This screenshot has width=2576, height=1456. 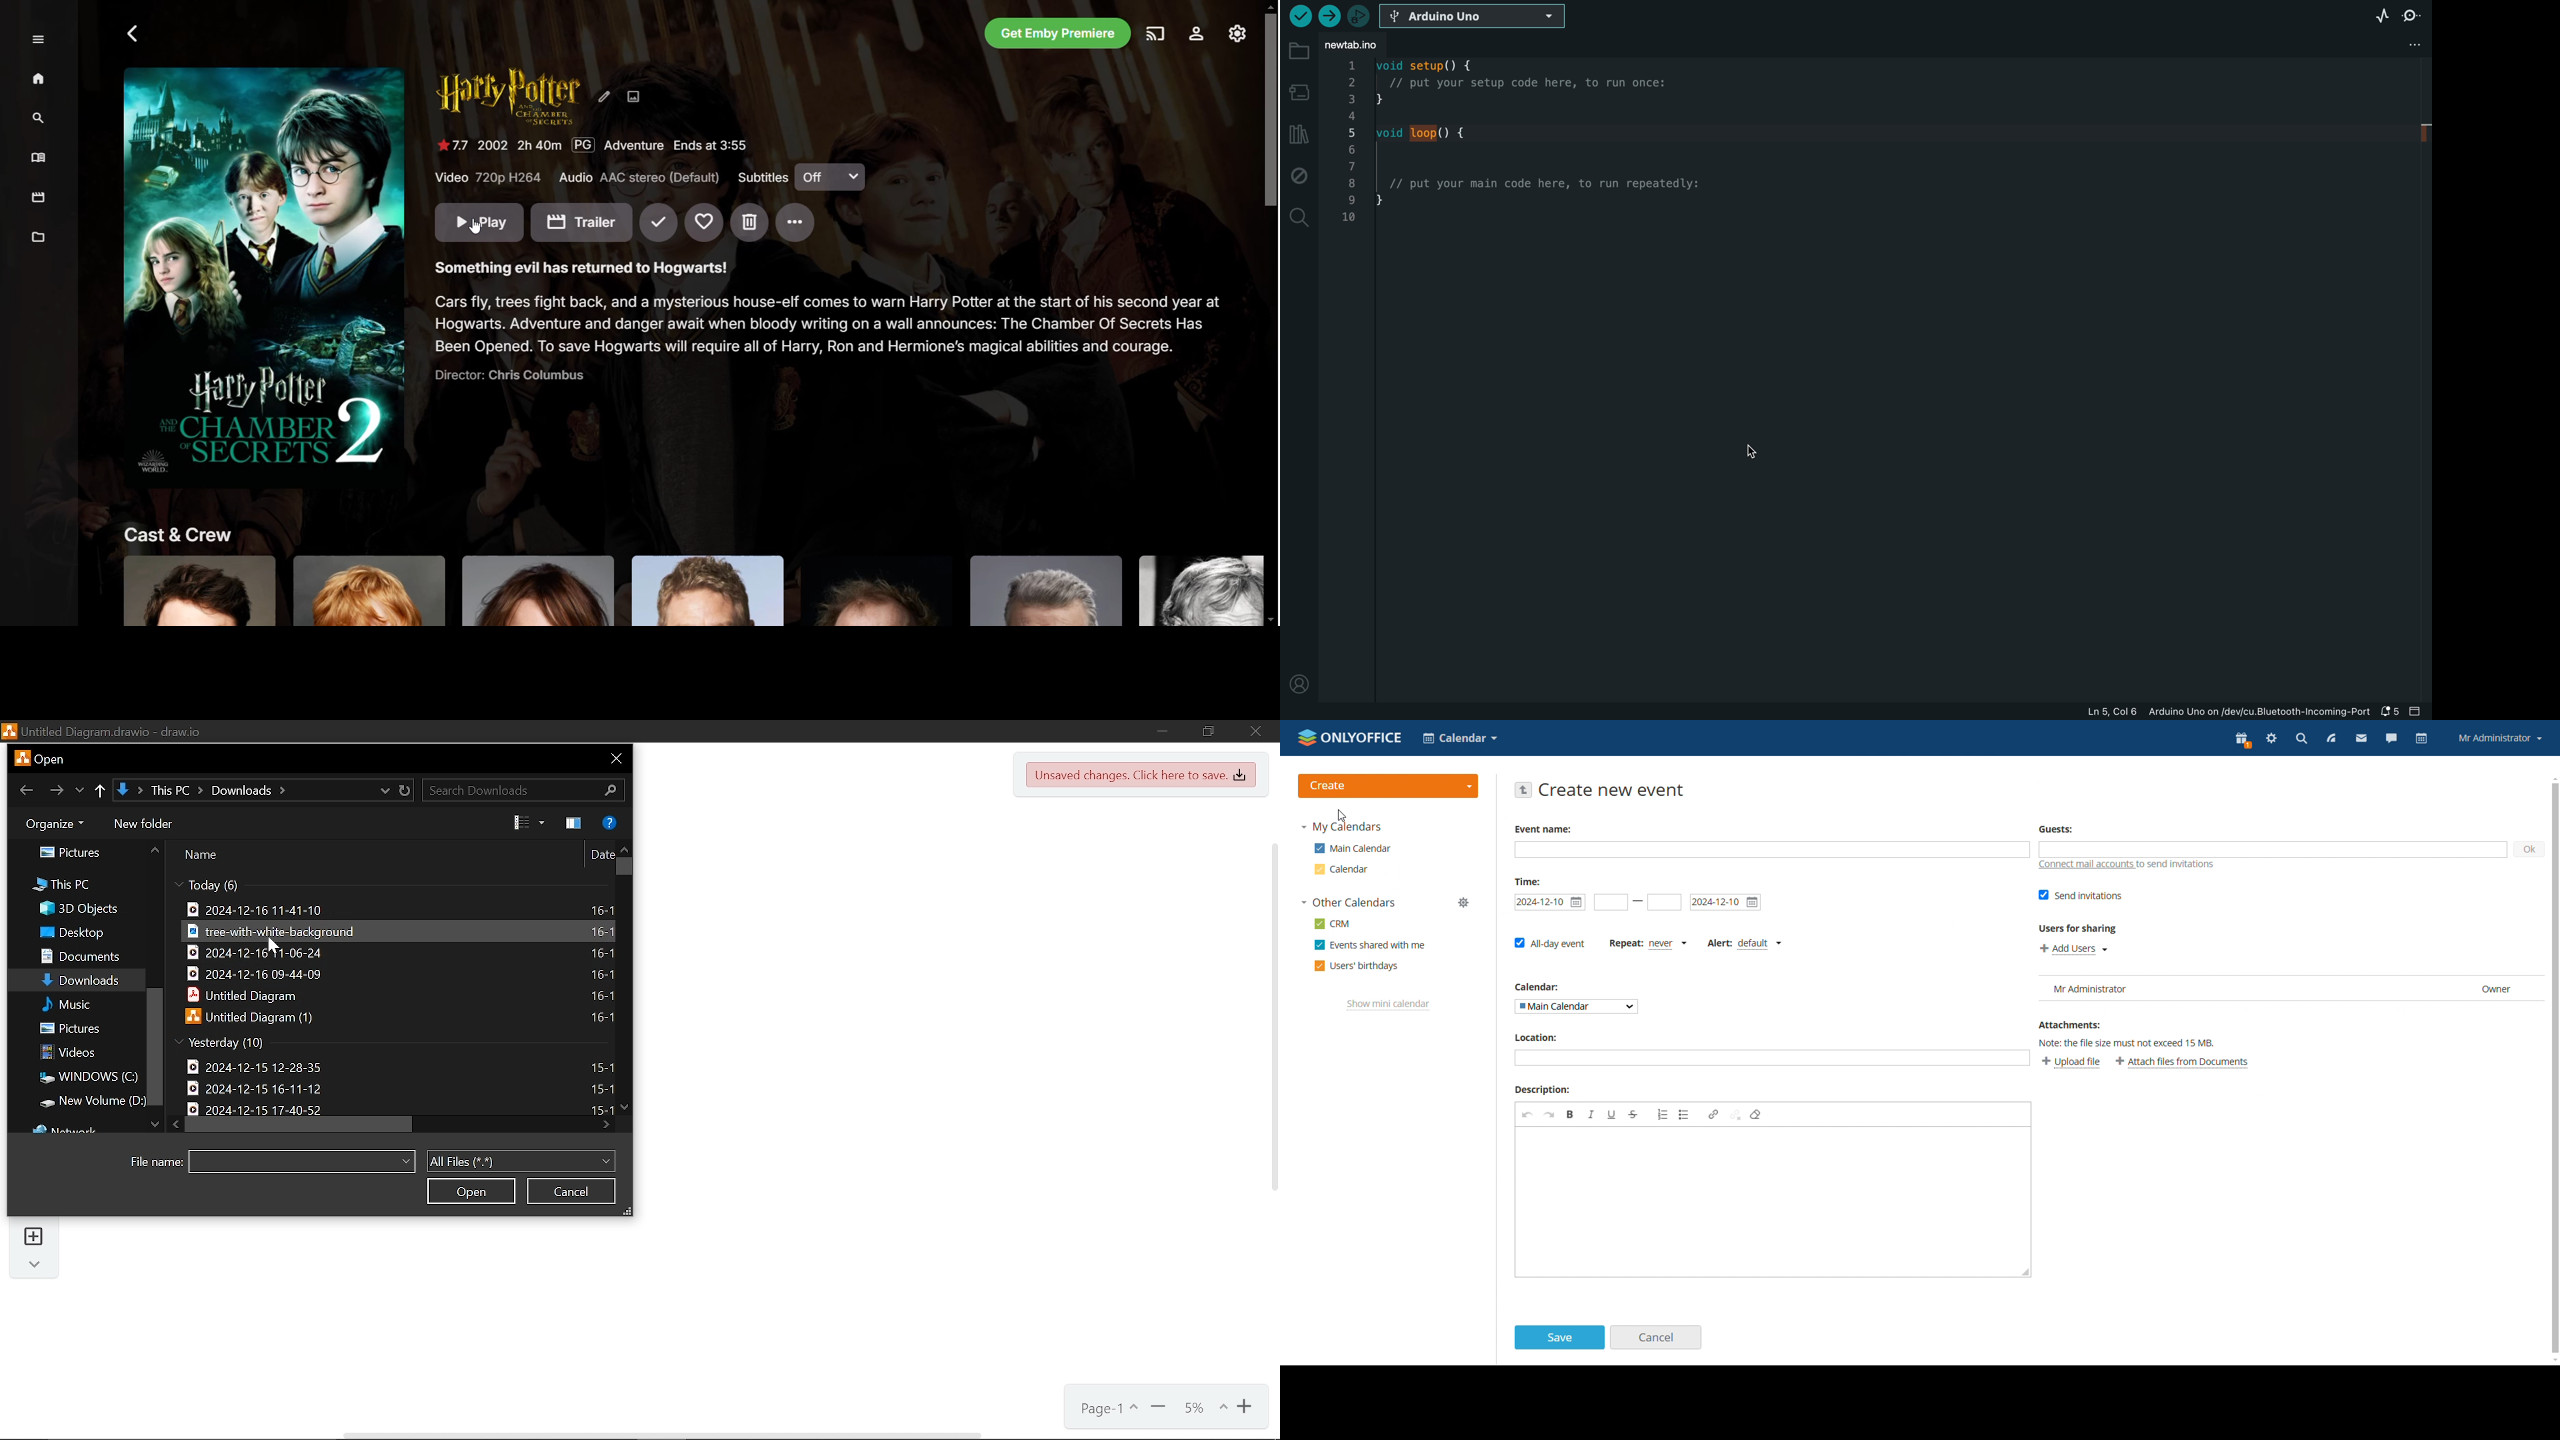 What do you see at coordinates (101, 790) in the screenshot?
I see `Upto THis PC` at bounding box center [101, 790].